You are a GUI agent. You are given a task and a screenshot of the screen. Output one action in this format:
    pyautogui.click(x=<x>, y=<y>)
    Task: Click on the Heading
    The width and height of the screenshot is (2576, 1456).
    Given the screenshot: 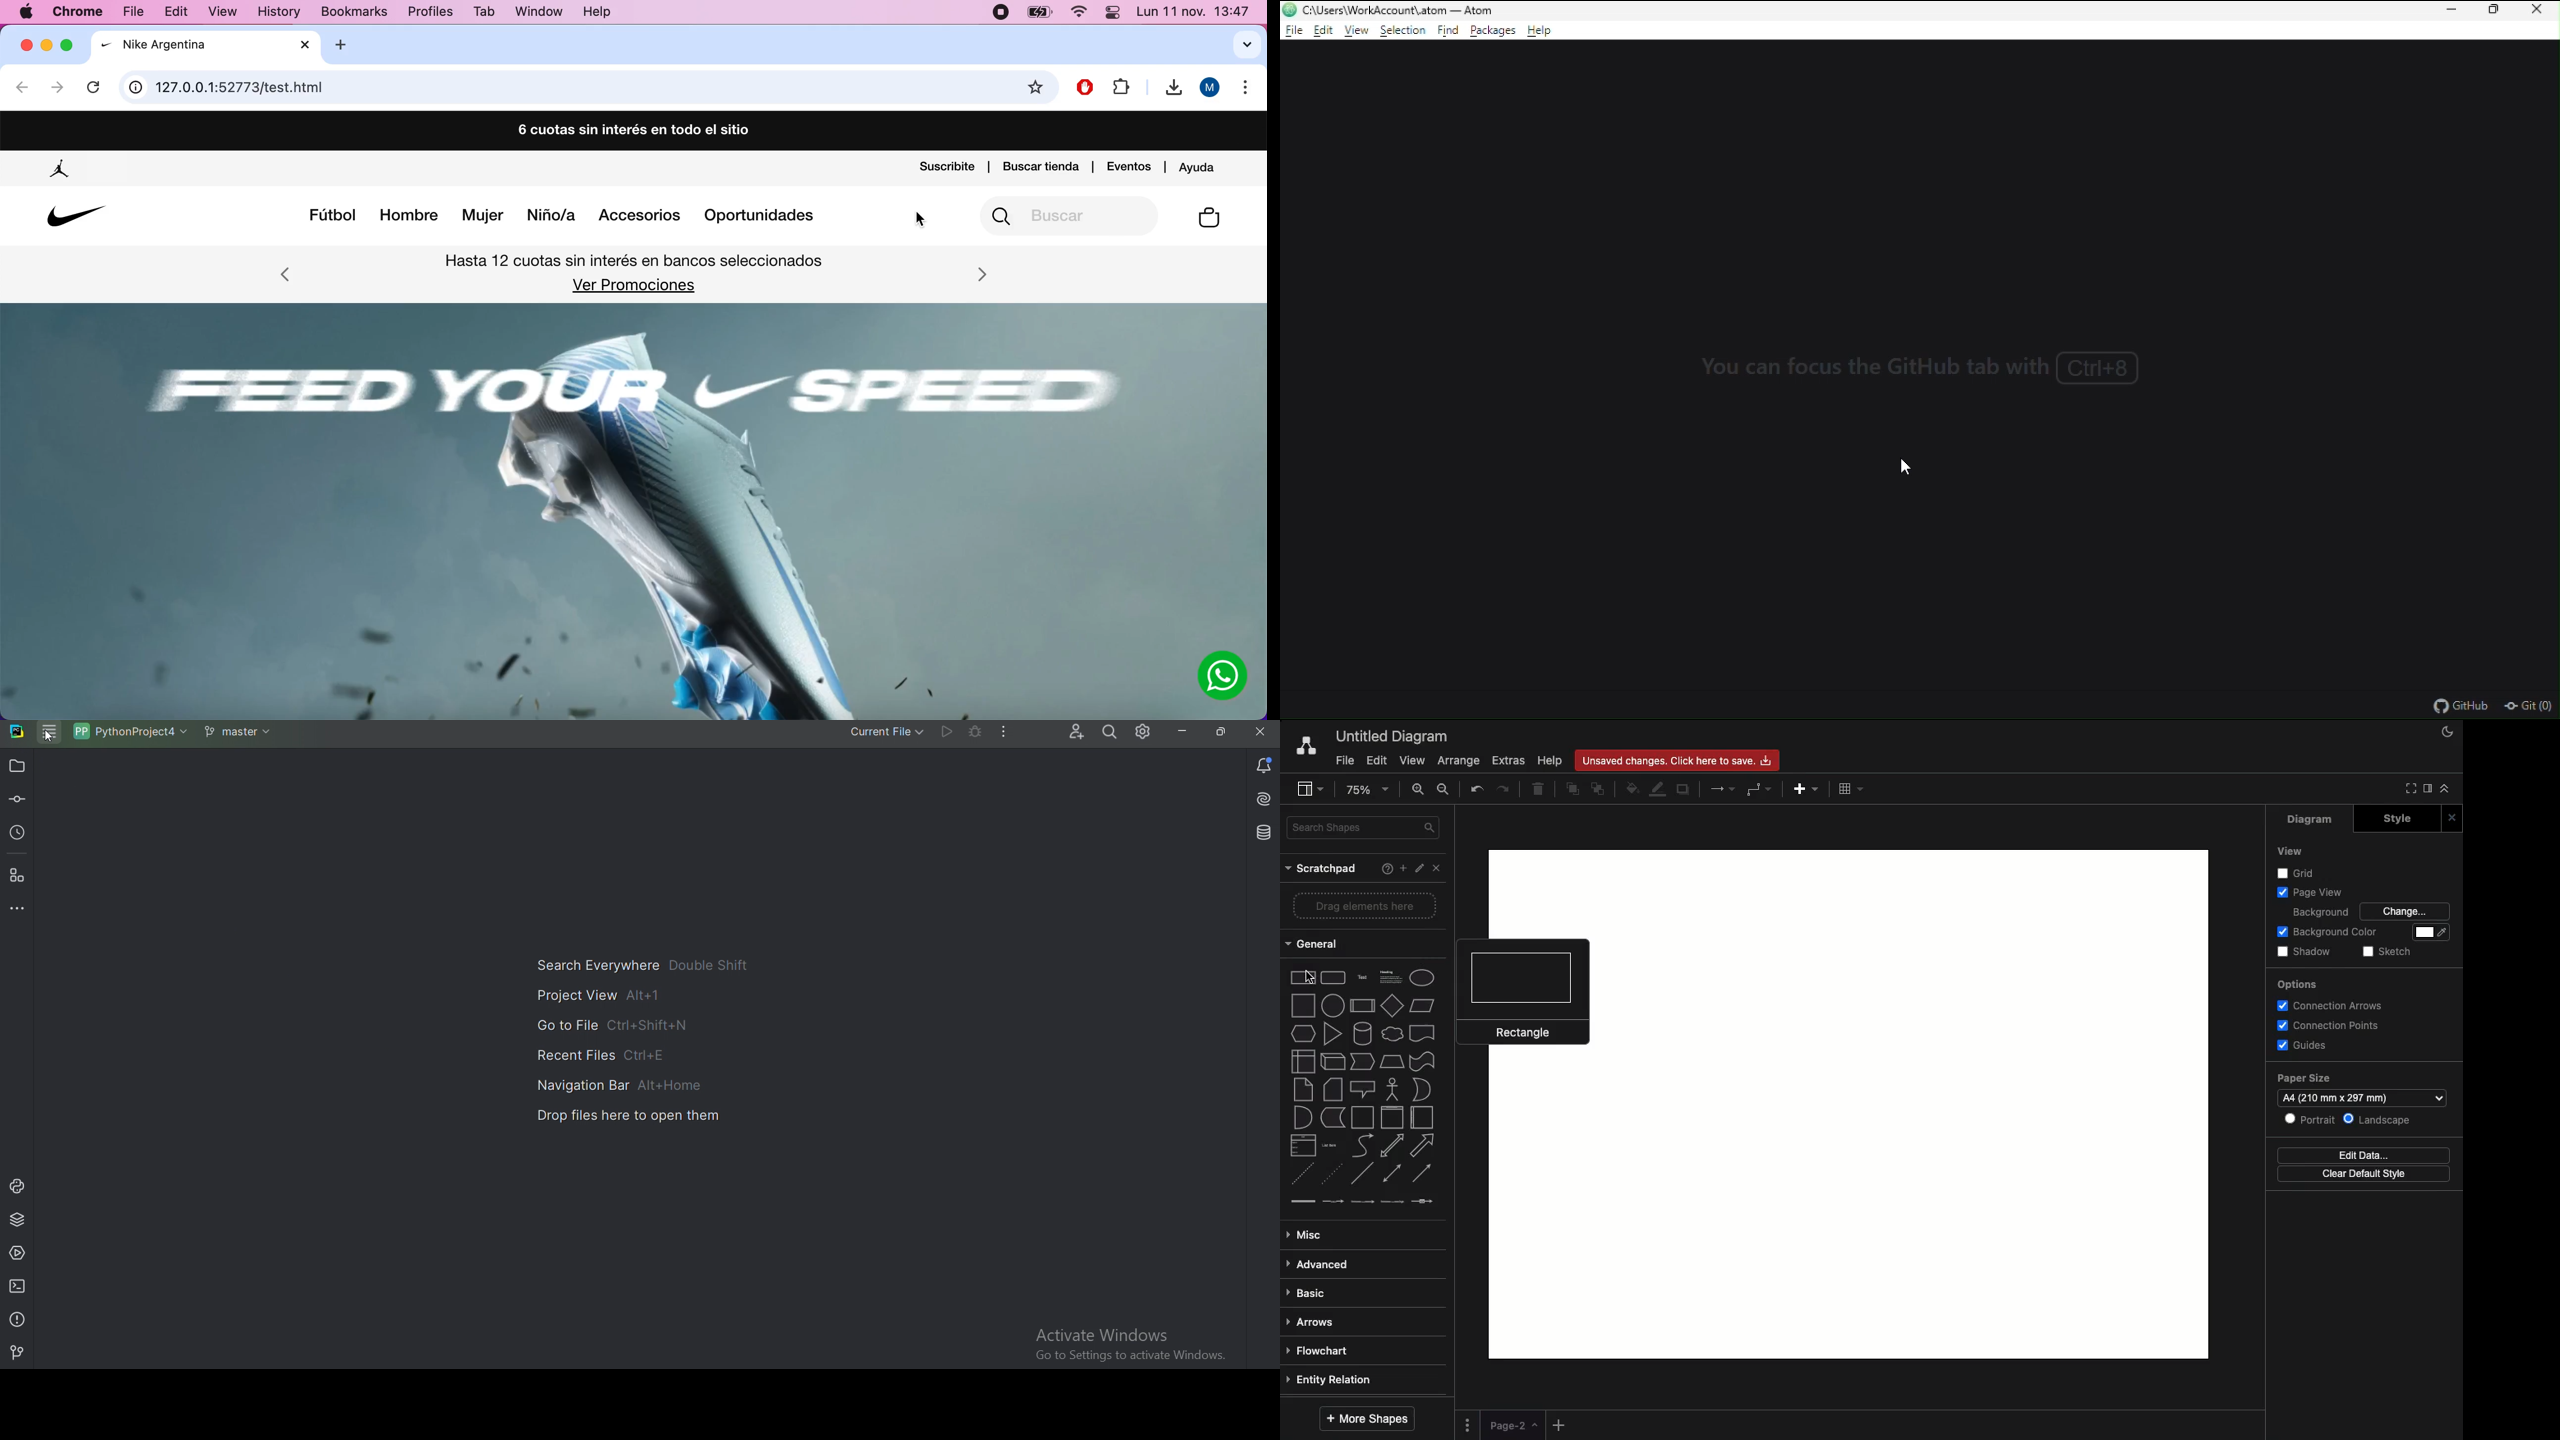 What is the action you would take?
    pyautogui.click(x=1390, y=980)
    